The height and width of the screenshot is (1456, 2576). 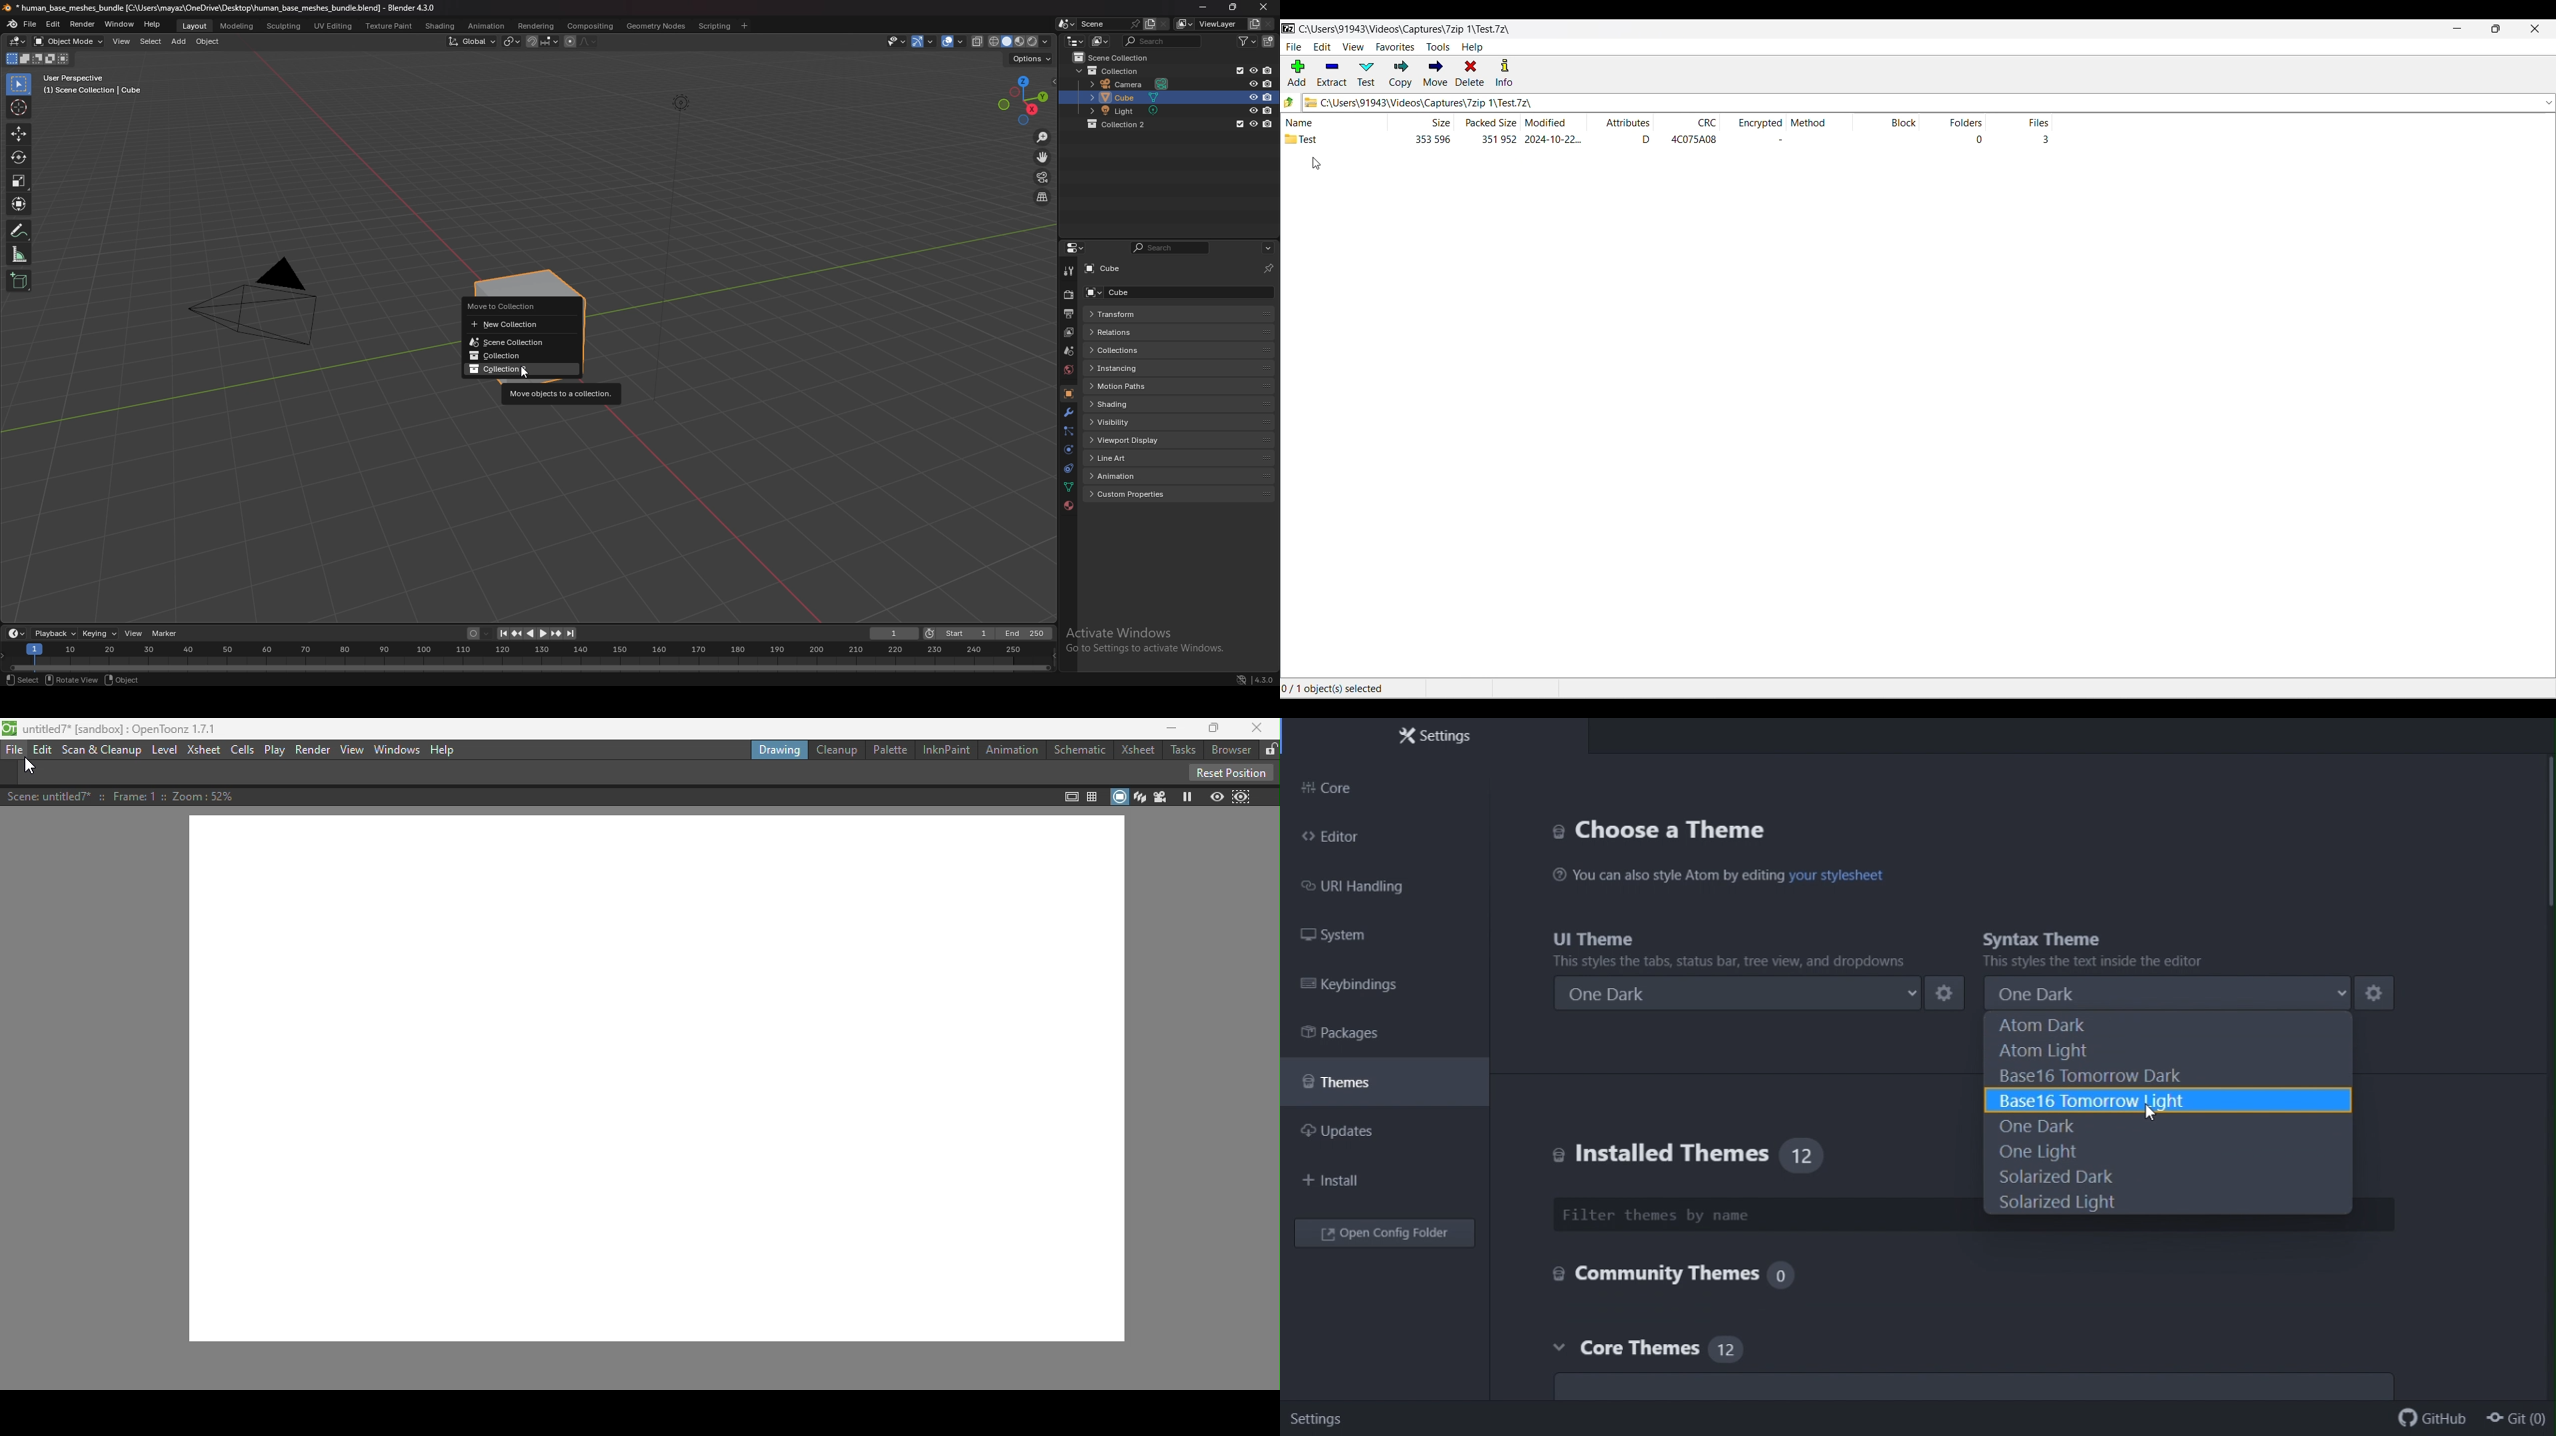 What do you see at coordinates (55, 634) in the screenshot?
I see `playback` at bounding box center [55, 634].